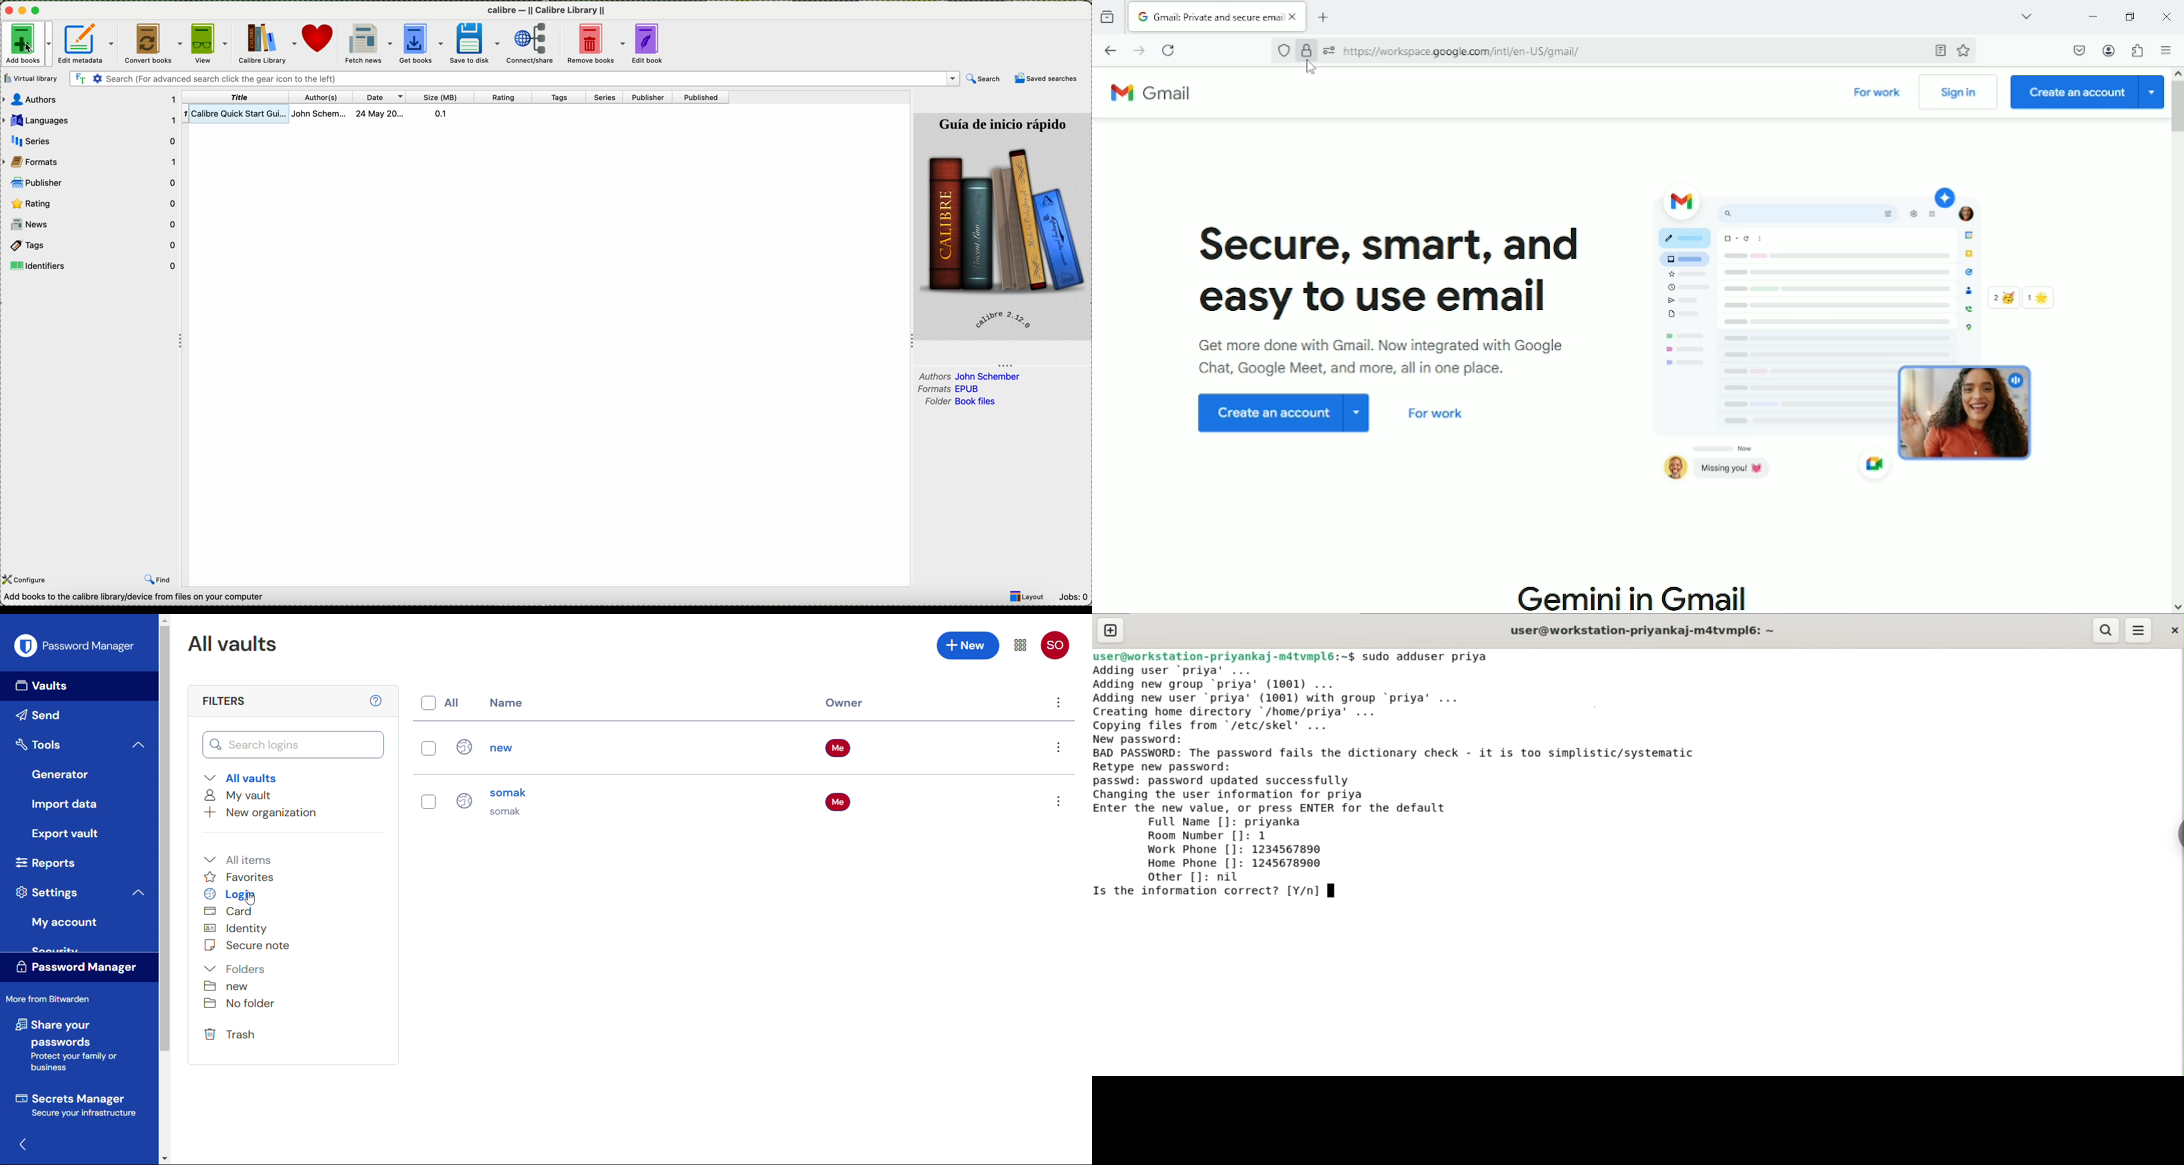 The height and width of the screenshot is (1176, 2184). Describe the element at coordinates (2139, 631) in the screenshot. I see `menu` at that location.